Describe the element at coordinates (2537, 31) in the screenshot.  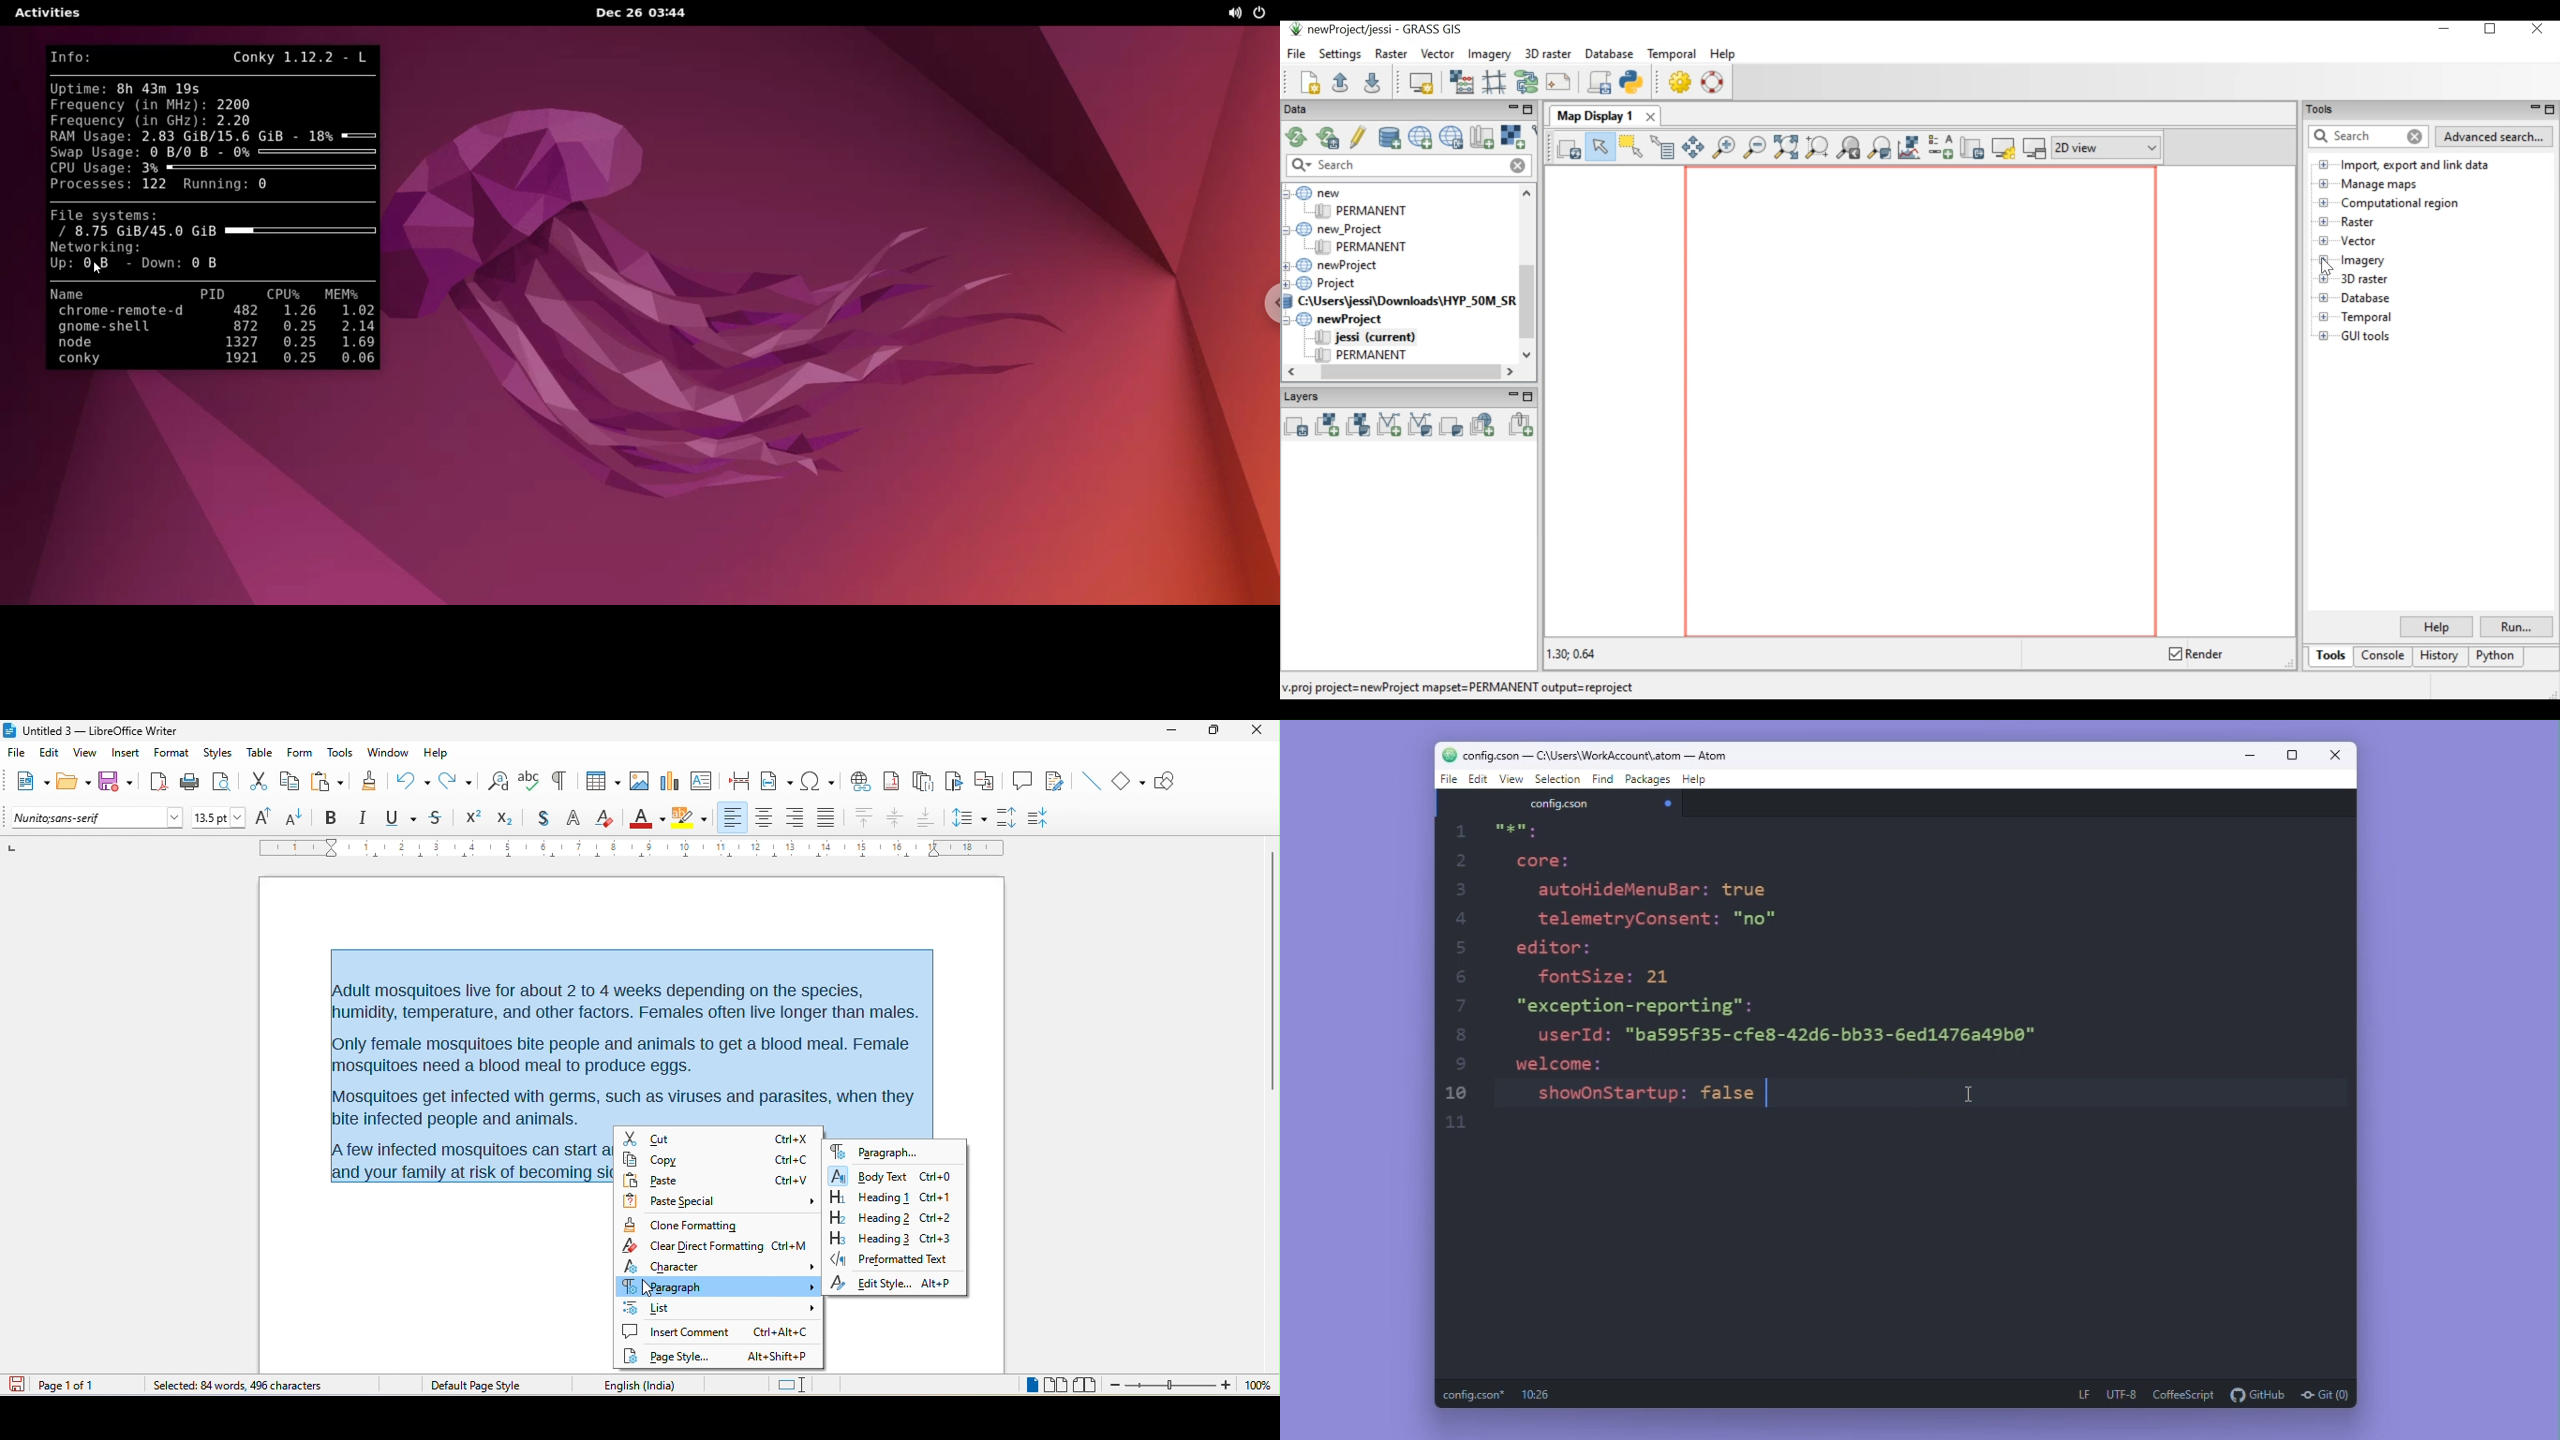
I see `Close` at that location.